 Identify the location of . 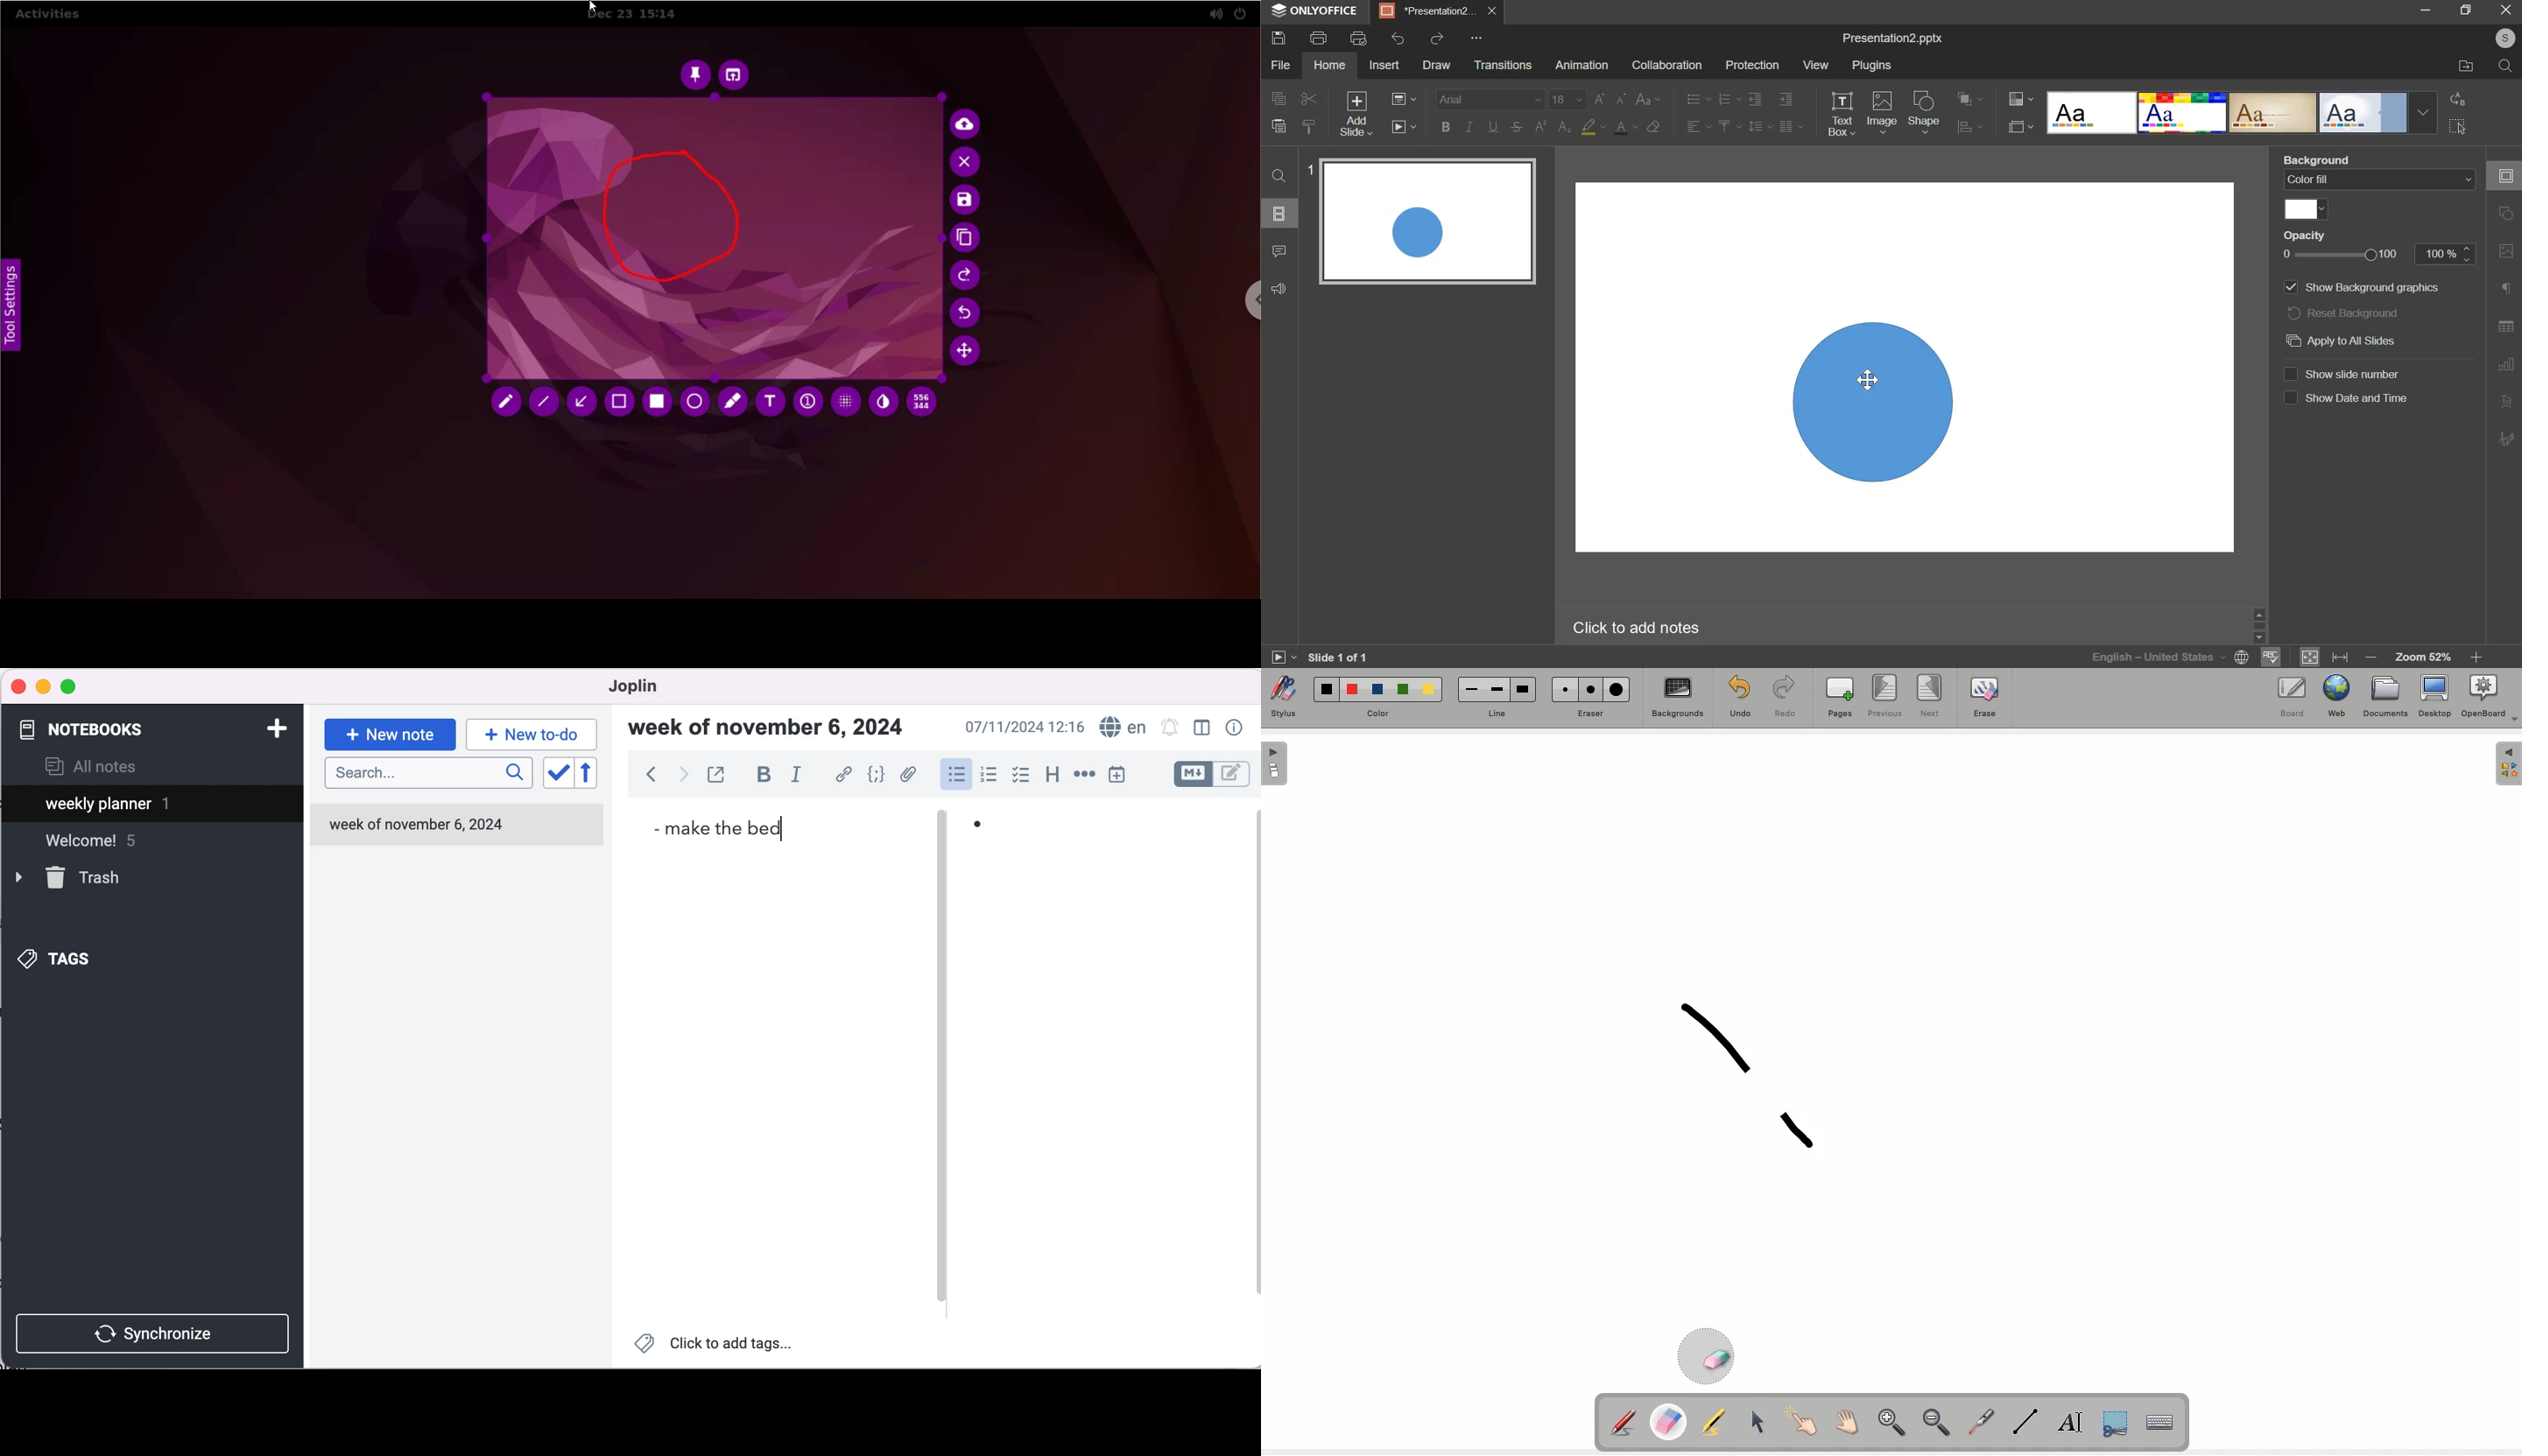
(2262, 634).